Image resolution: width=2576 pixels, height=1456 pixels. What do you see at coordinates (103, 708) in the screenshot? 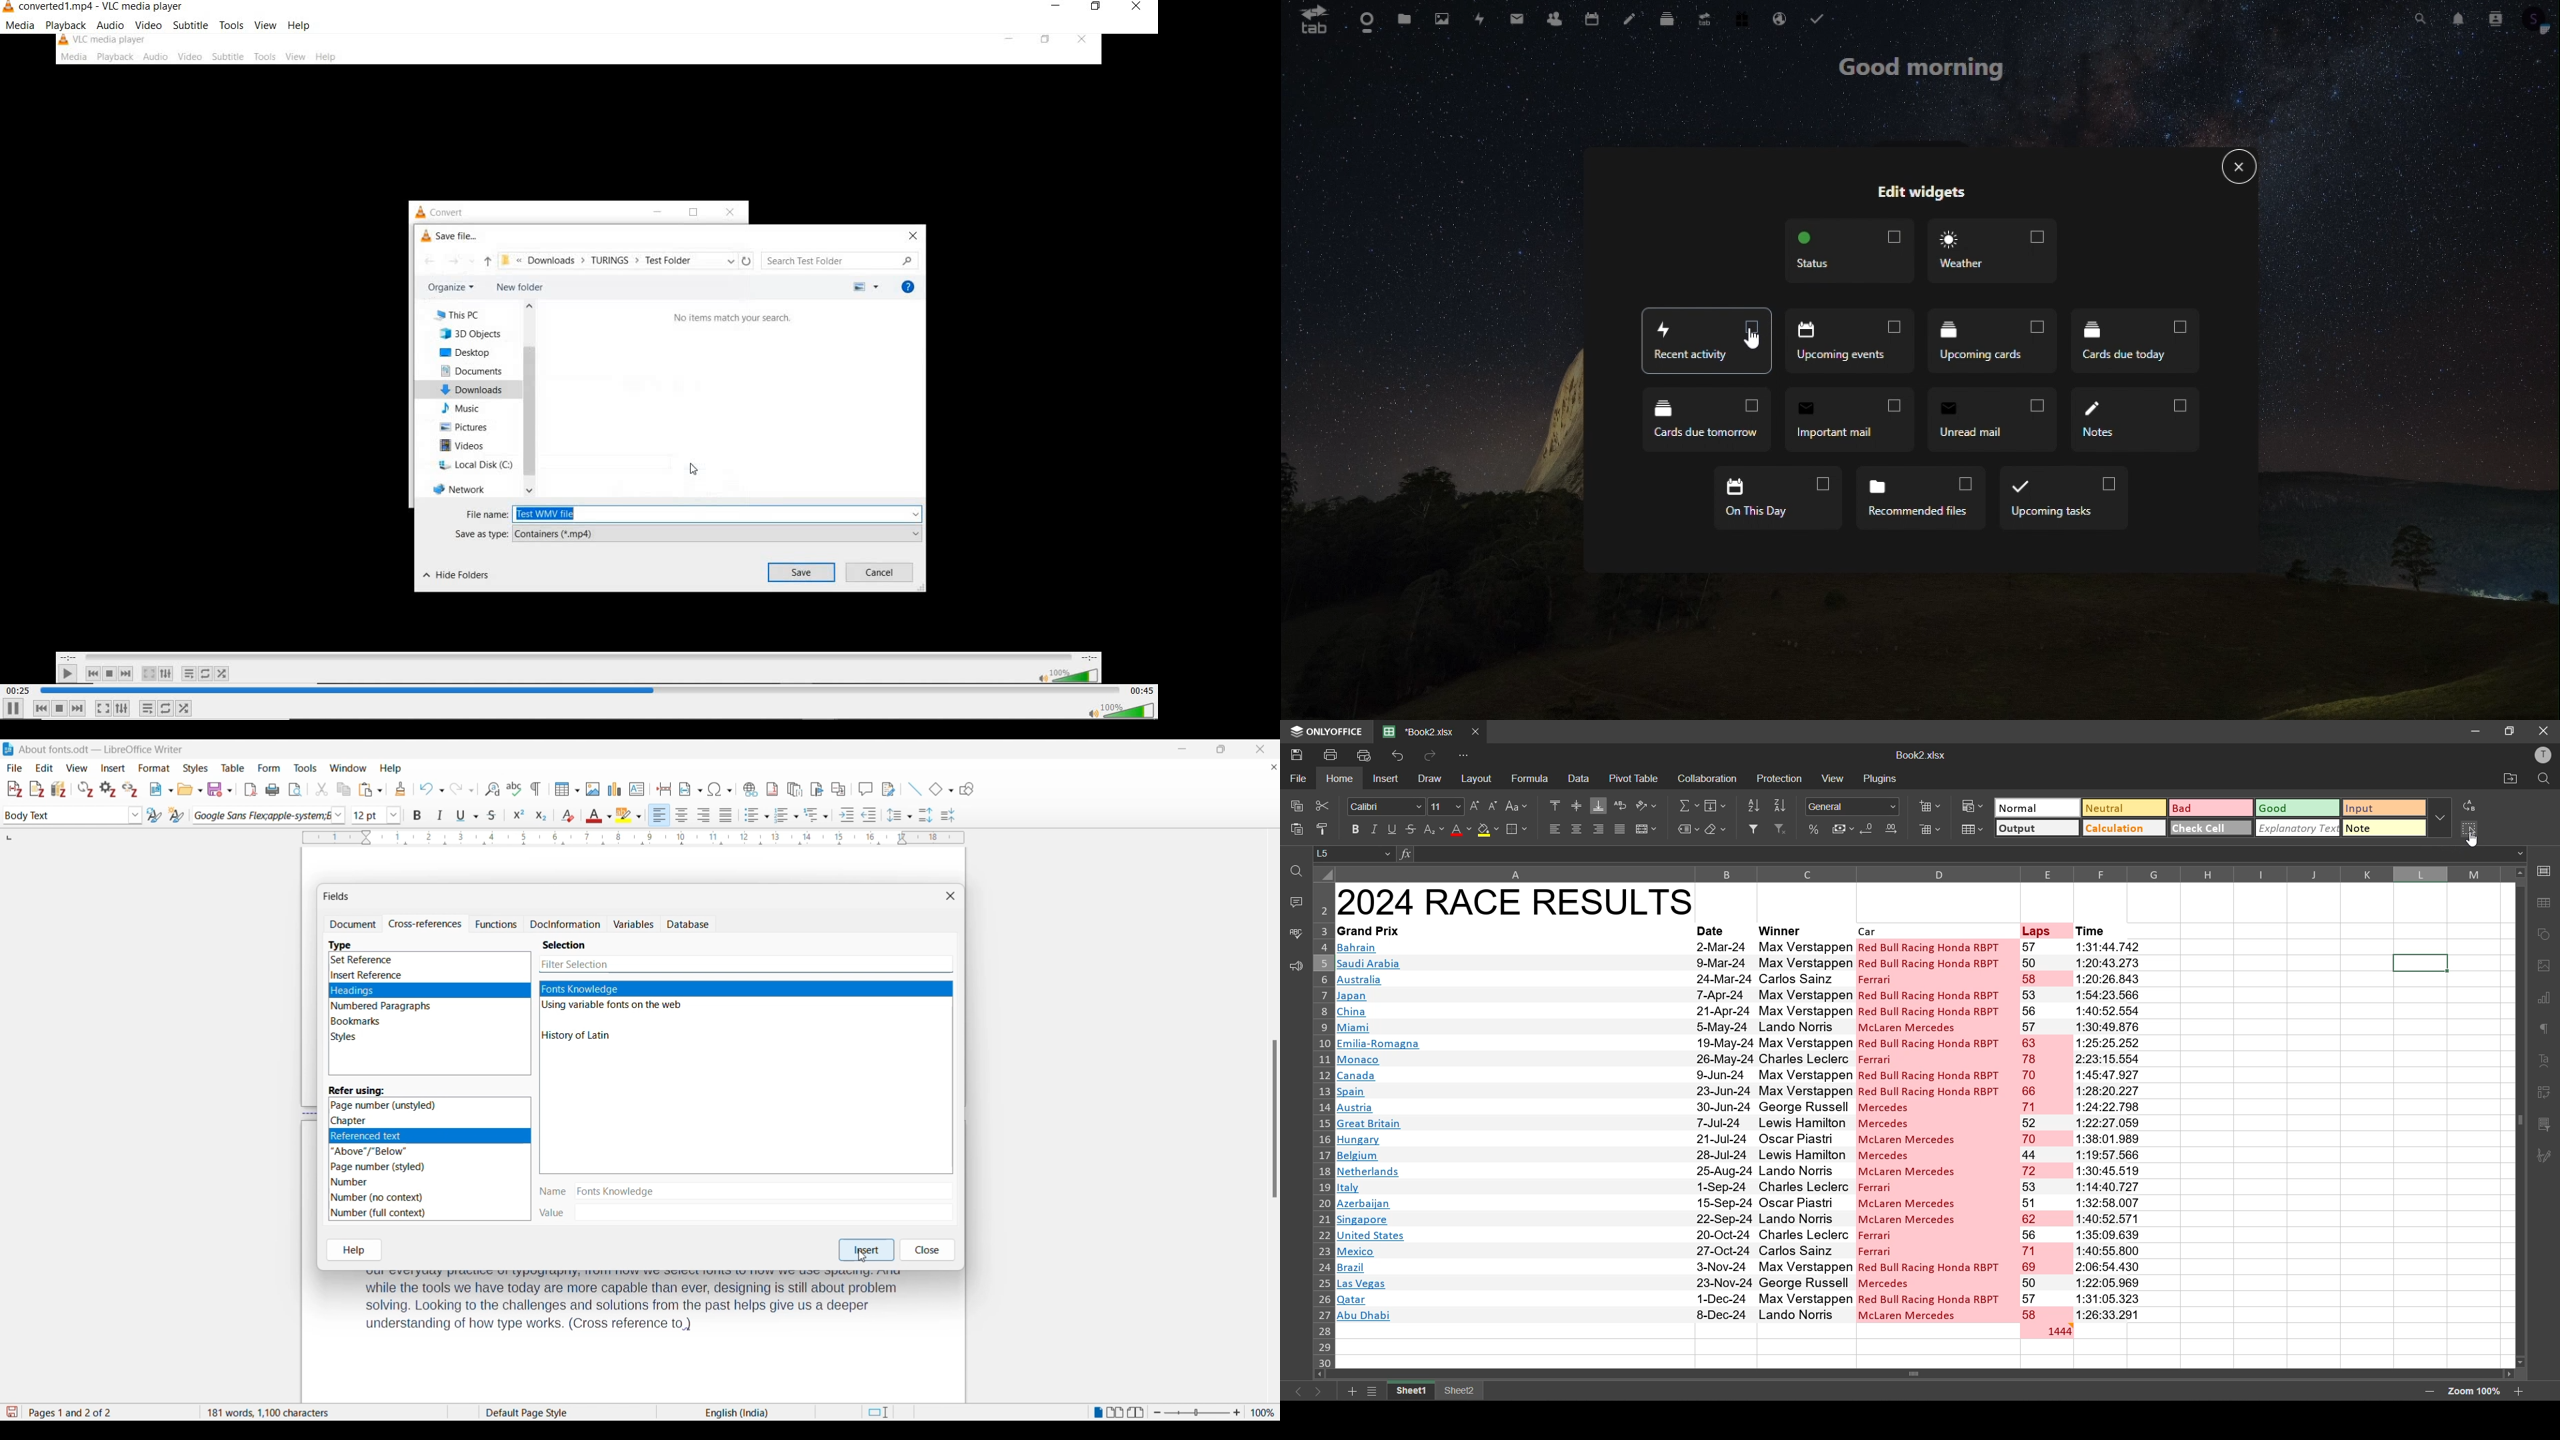
I see `toggle the video in full screen` at bounding box center [103, 708].